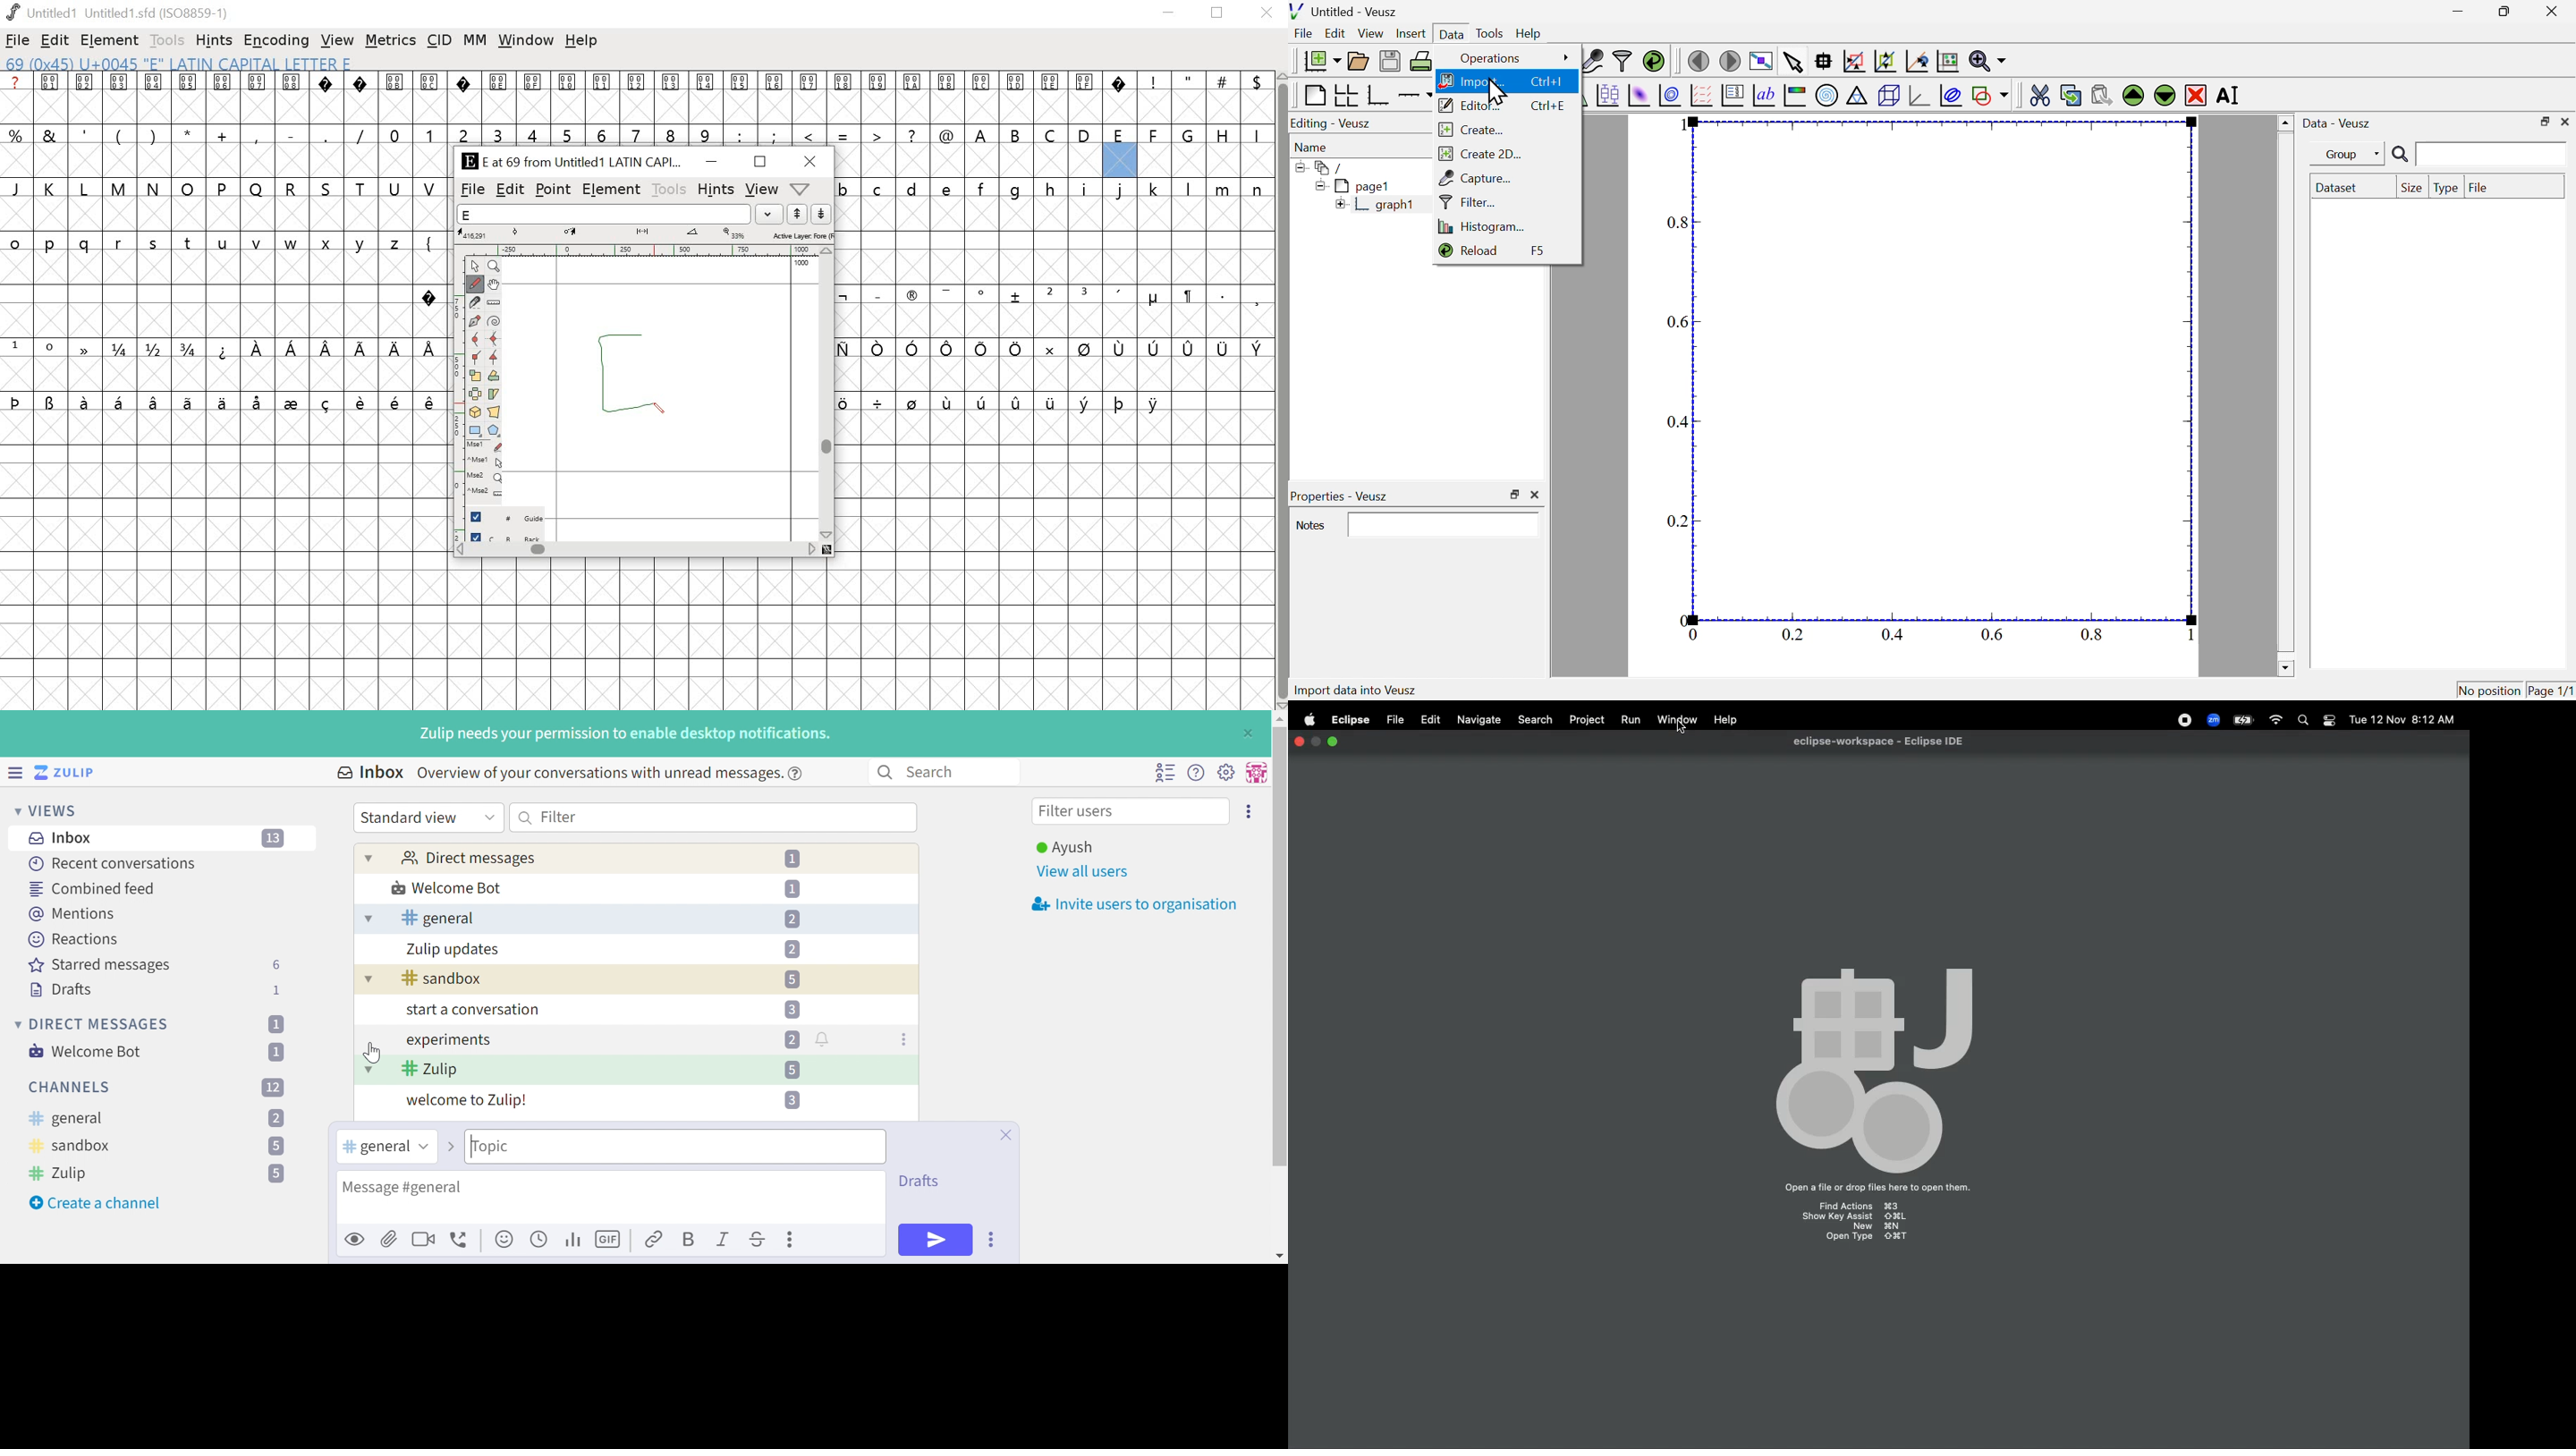  Describe the element at coordinates (65, 1119) in the screenshot. I see `general` at that location.